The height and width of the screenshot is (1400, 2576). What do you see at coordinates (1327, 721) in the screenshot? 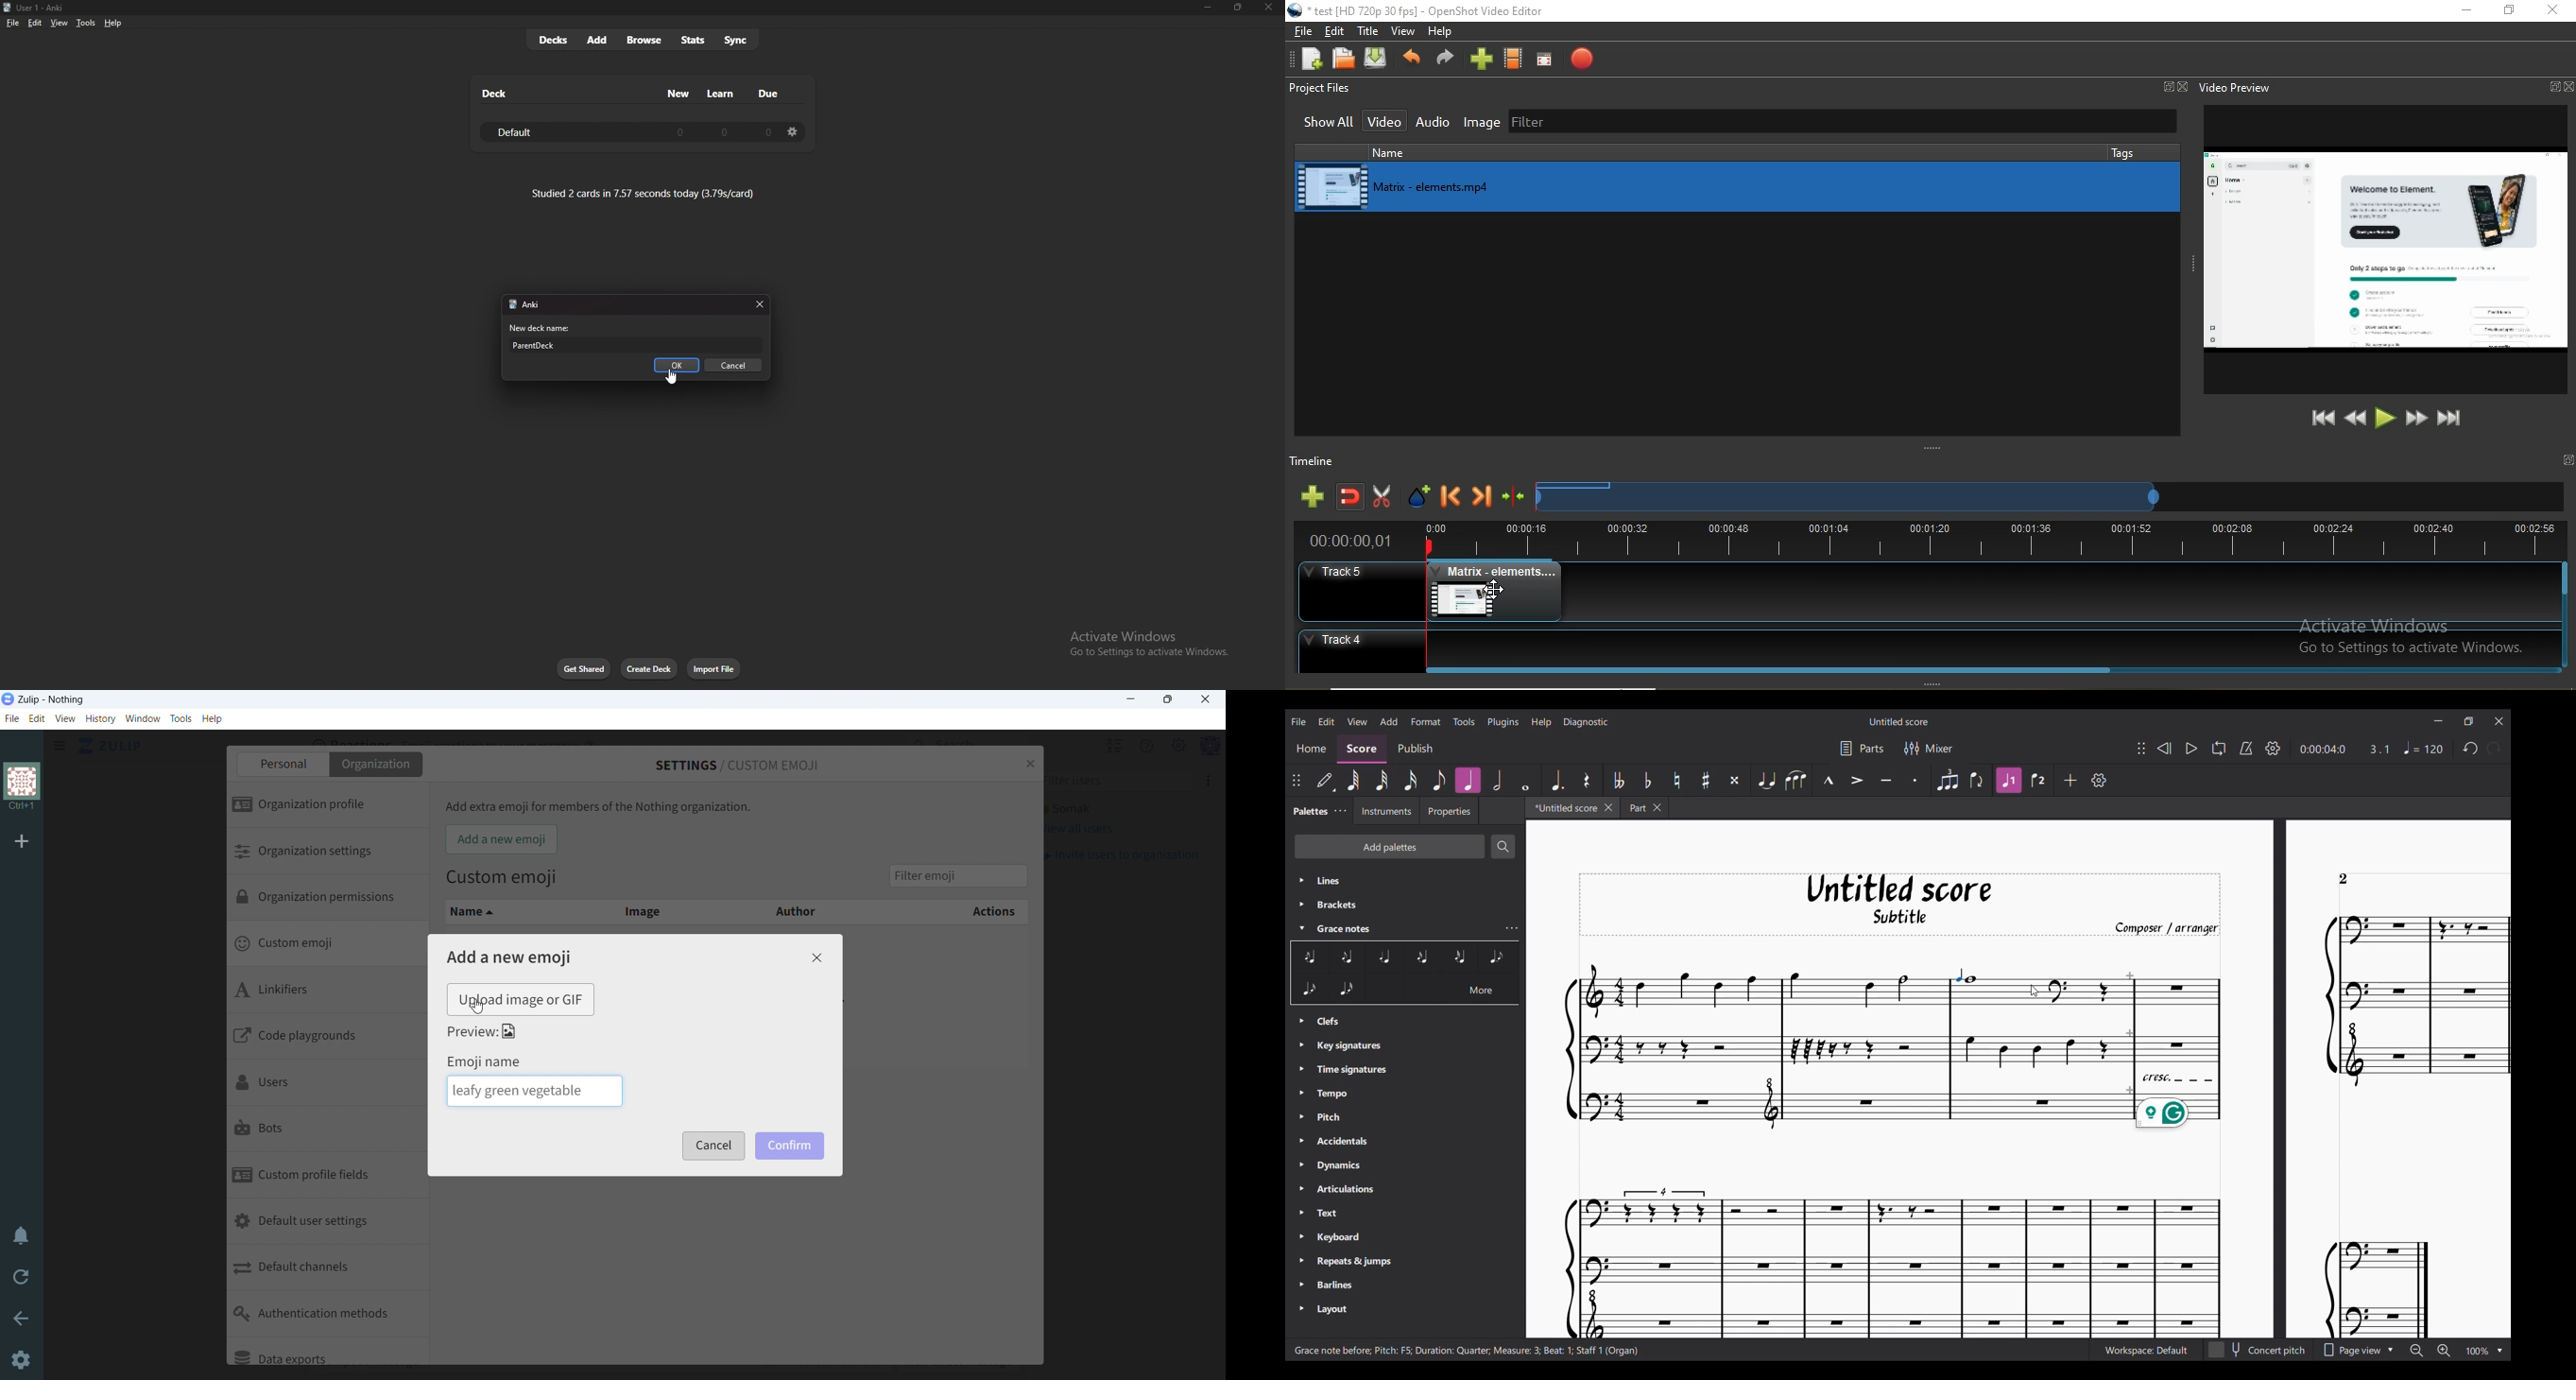
I see `Edit menu` at bounding box center [1327, 721].